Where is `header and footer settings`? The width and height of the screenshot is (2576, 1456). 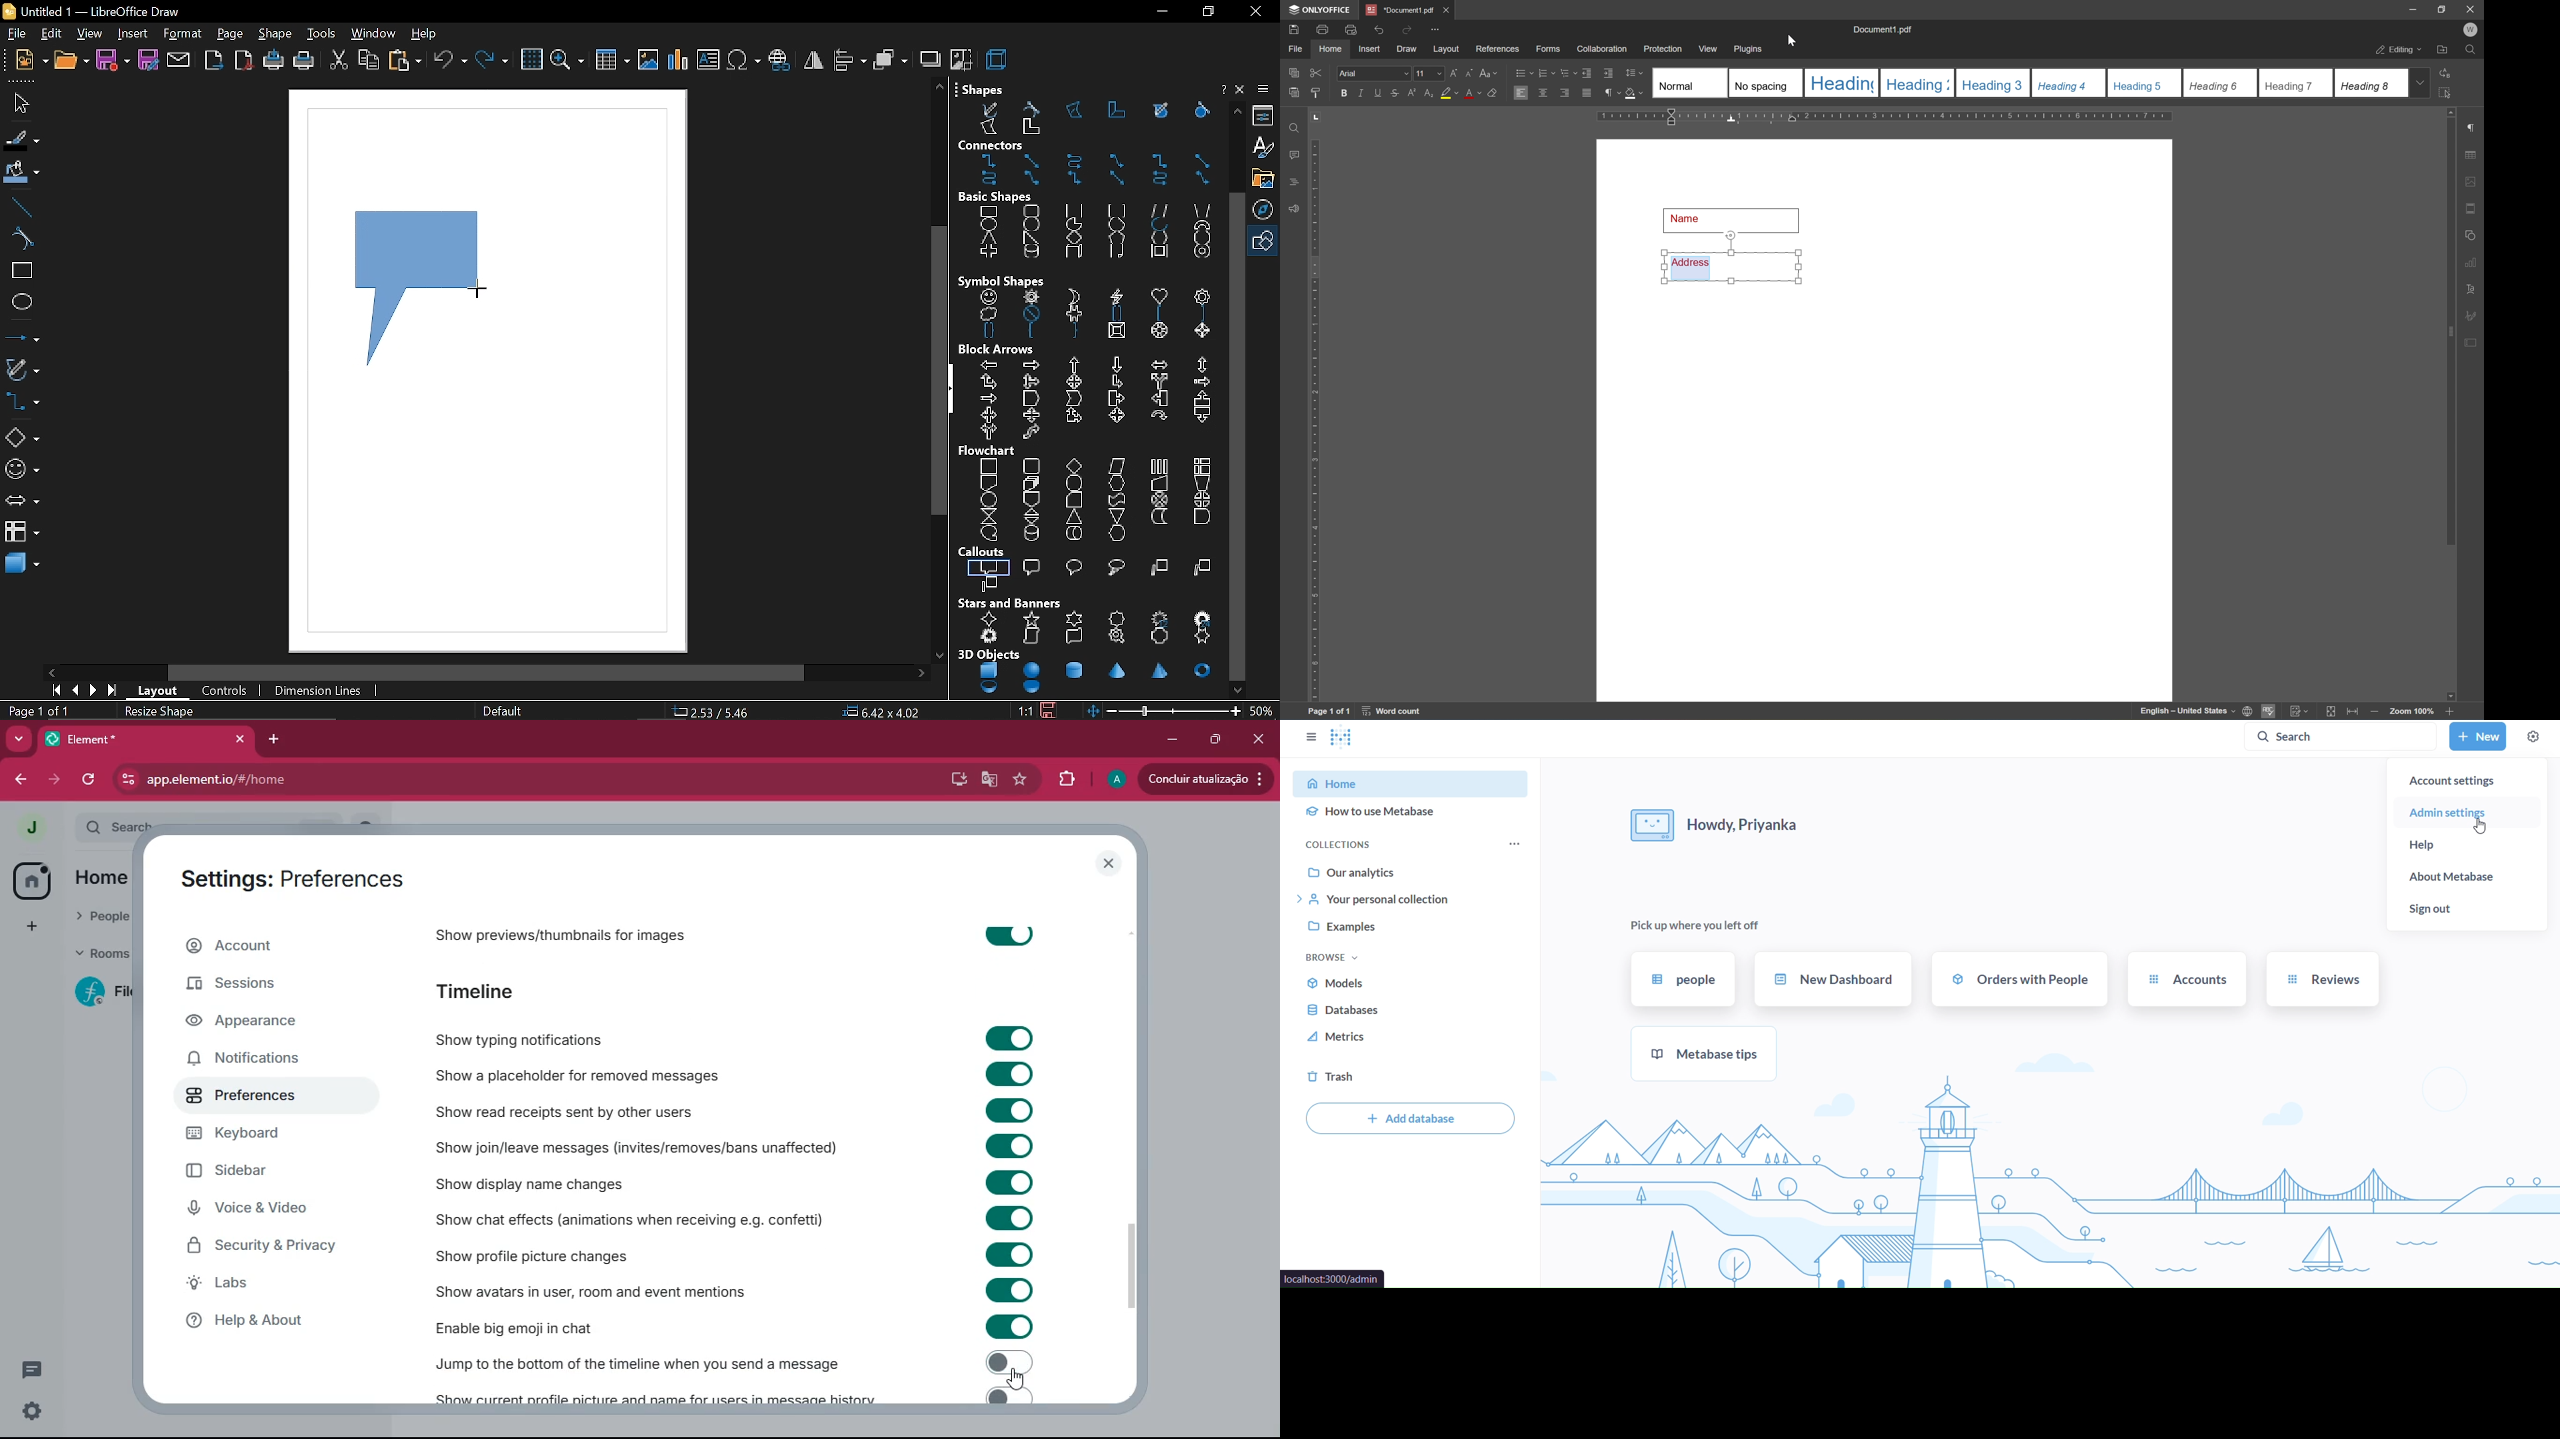
header and footer settings is located at coordinates (2471, 207).